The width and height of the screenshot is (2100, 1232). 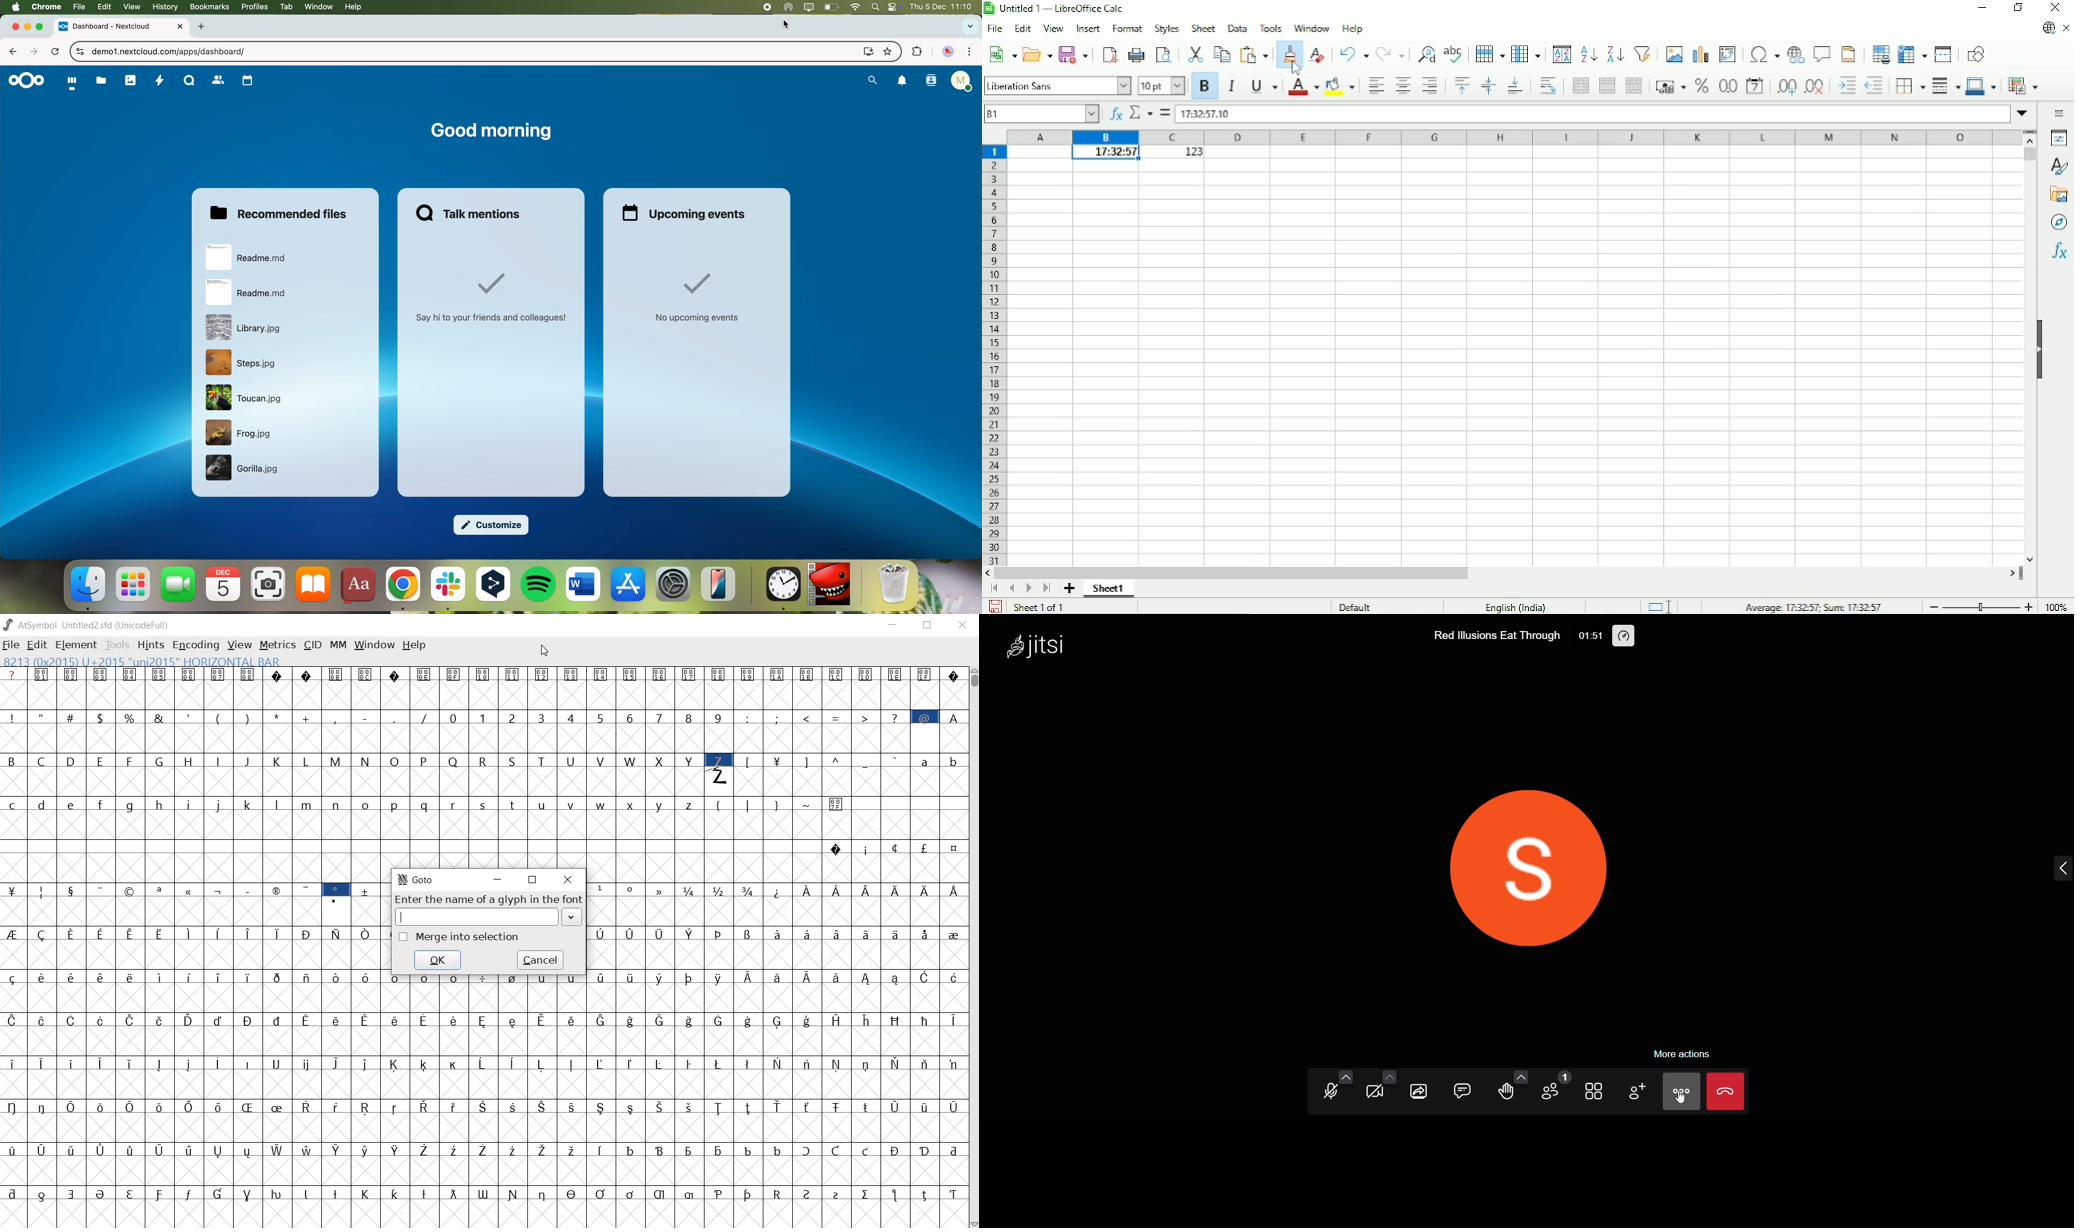 What do you see at coordinates (1063, 8) in the screenshot?
I see `Untitled 1 — LibreOffice Calc` at bounding box center [1063, 8].